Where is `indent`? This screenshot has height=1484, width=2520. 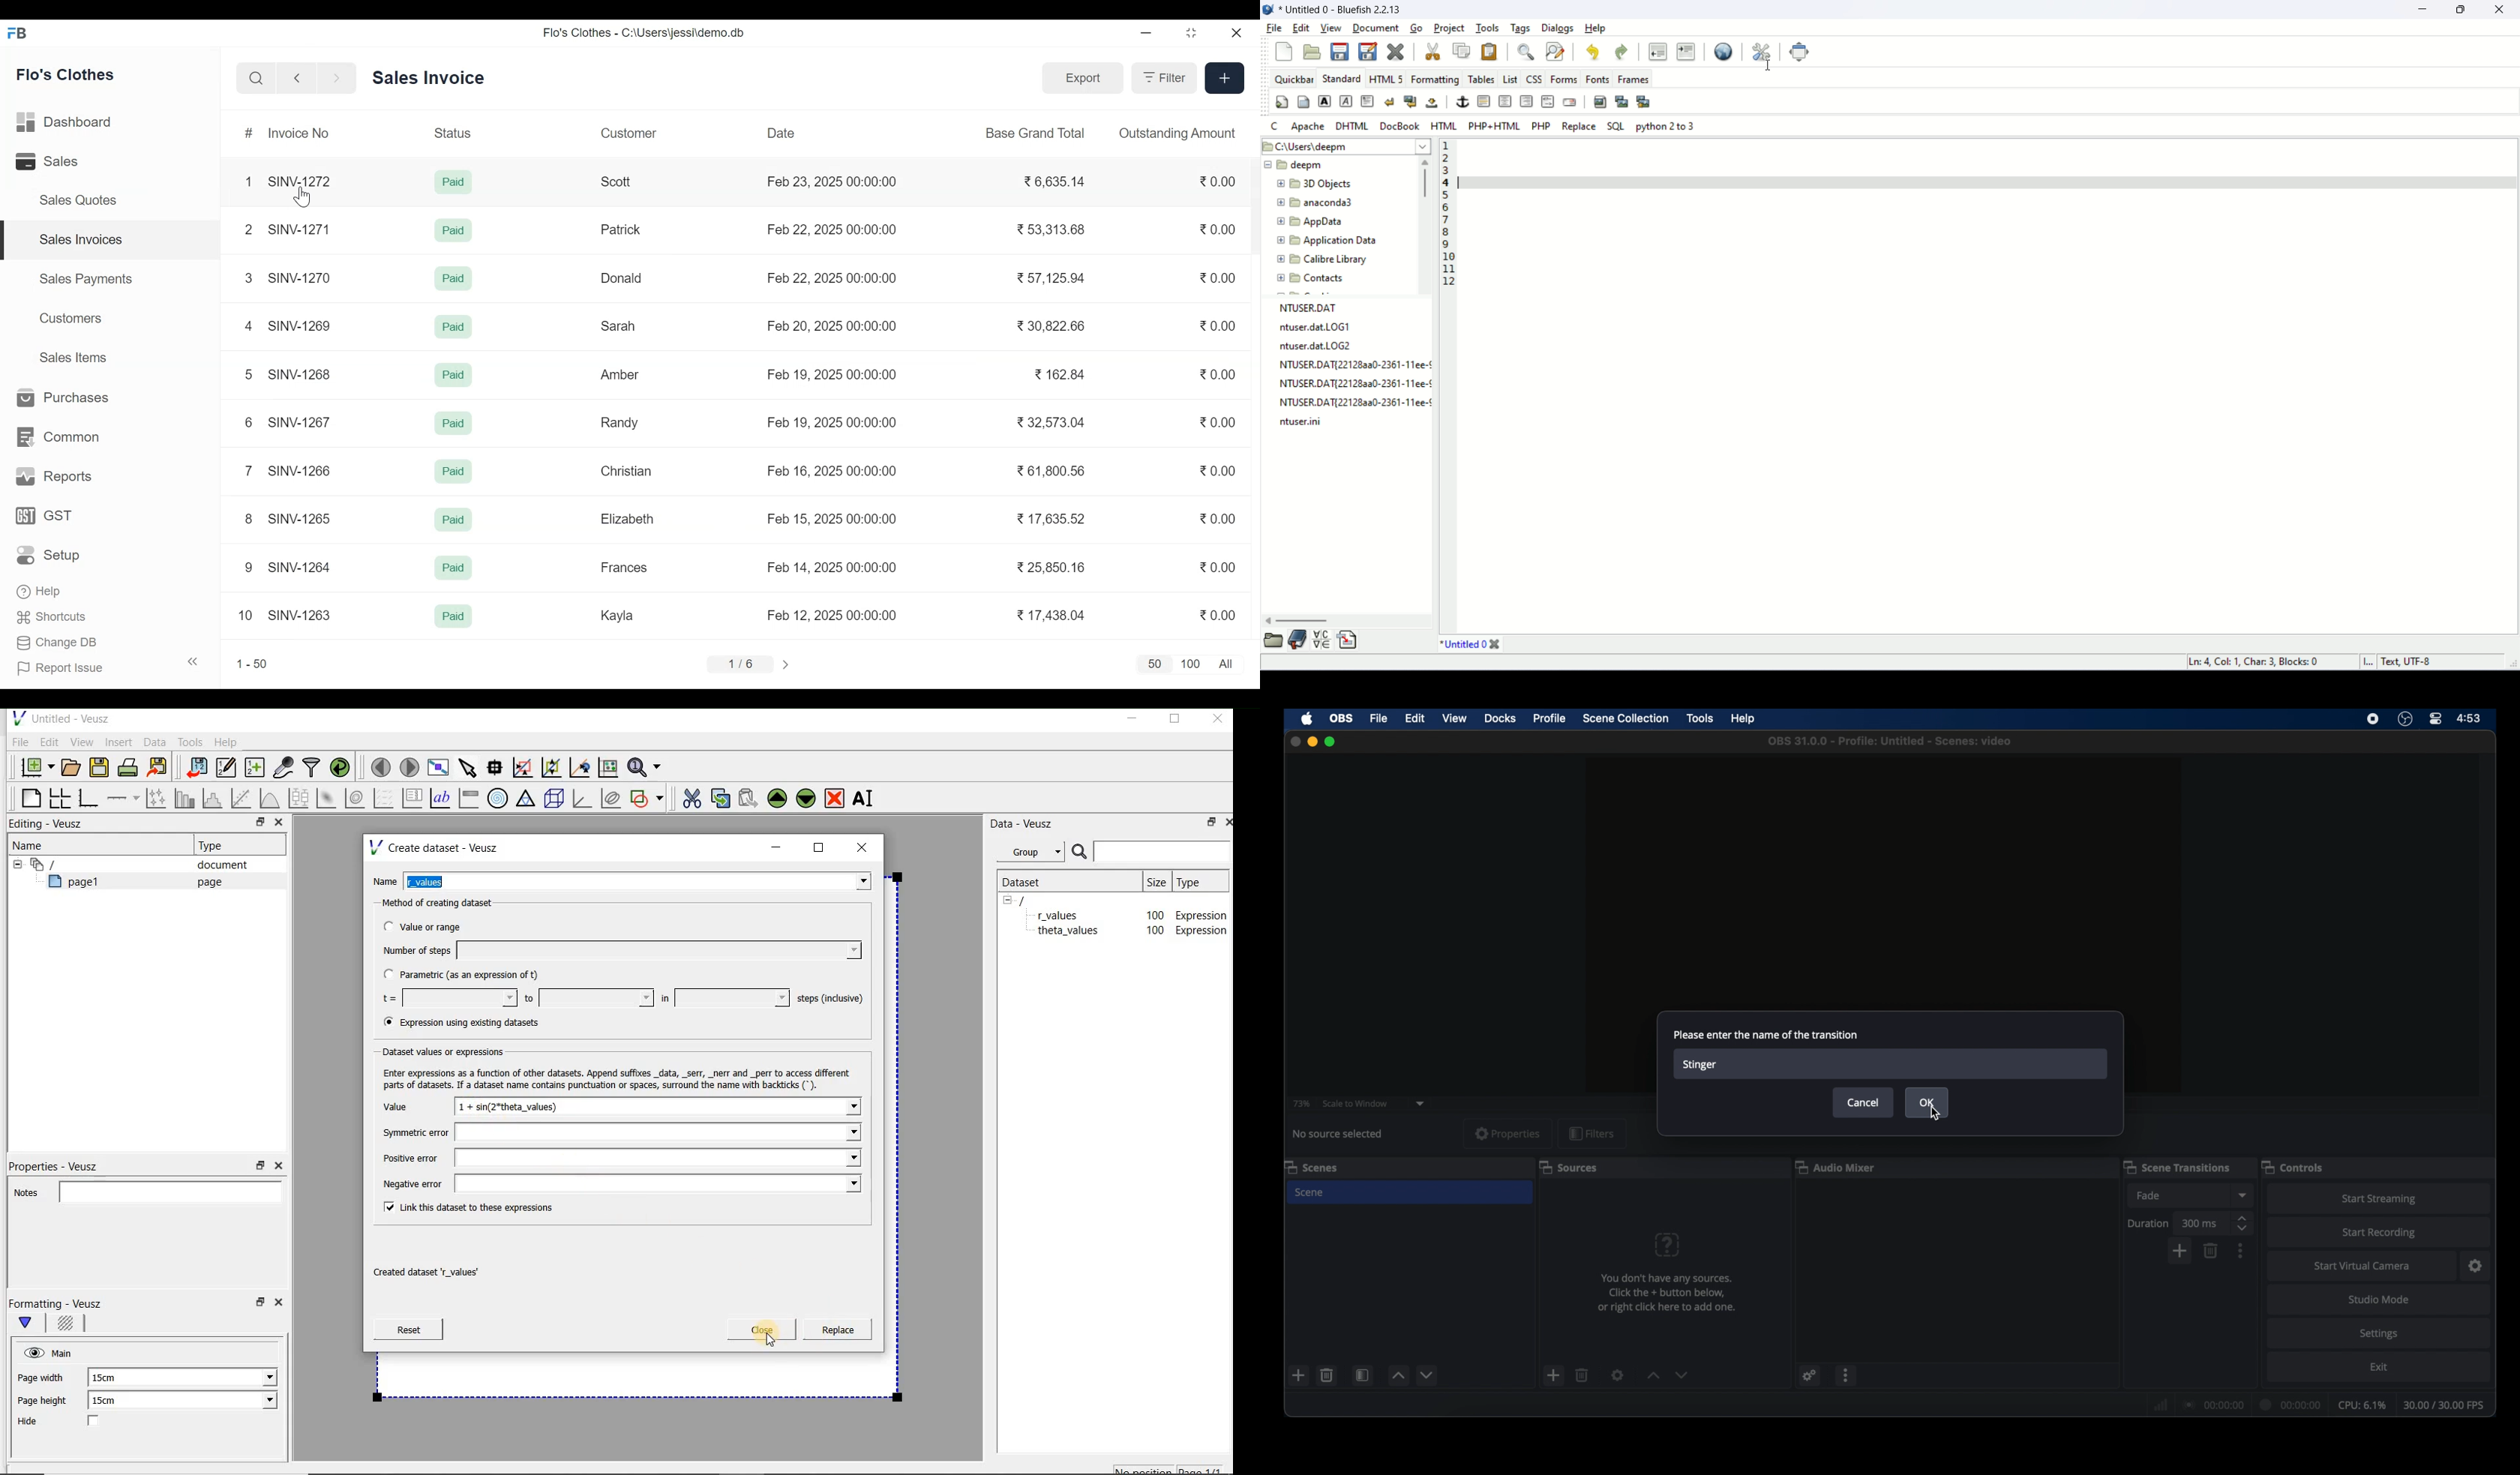 indent is located at coordinates (1687, 51).